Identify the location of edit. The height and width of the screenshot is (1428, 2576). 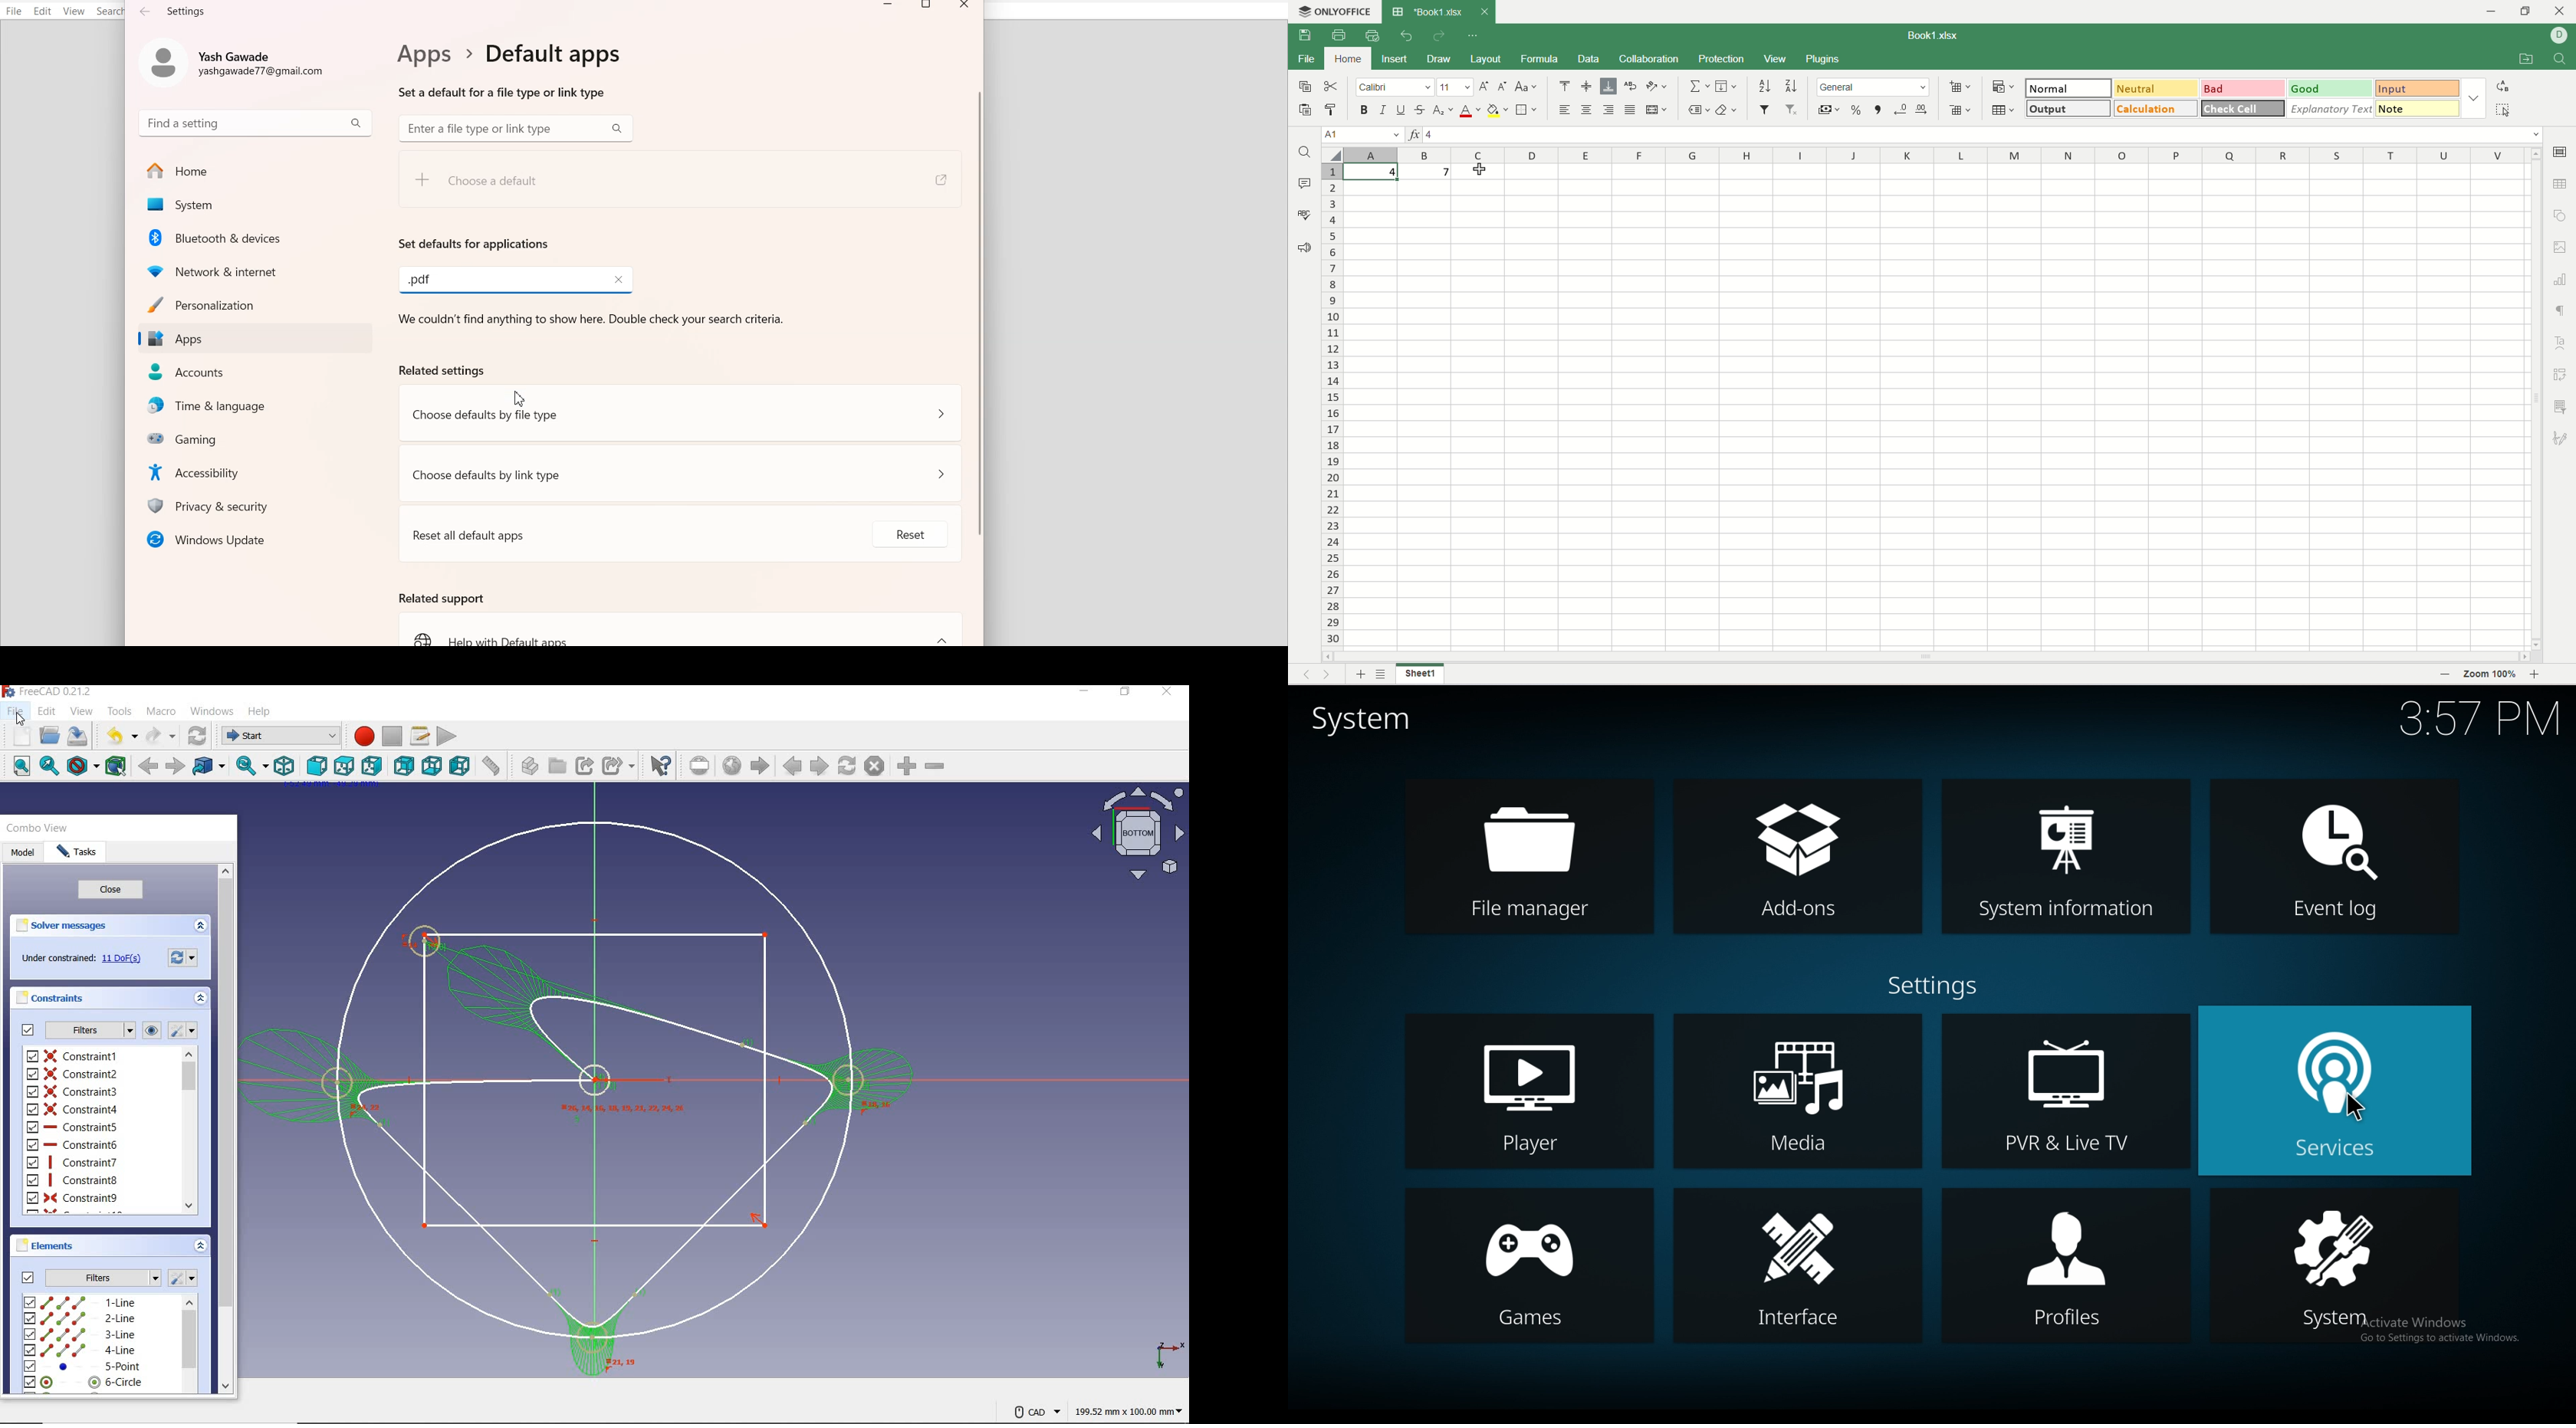
(47, 712).